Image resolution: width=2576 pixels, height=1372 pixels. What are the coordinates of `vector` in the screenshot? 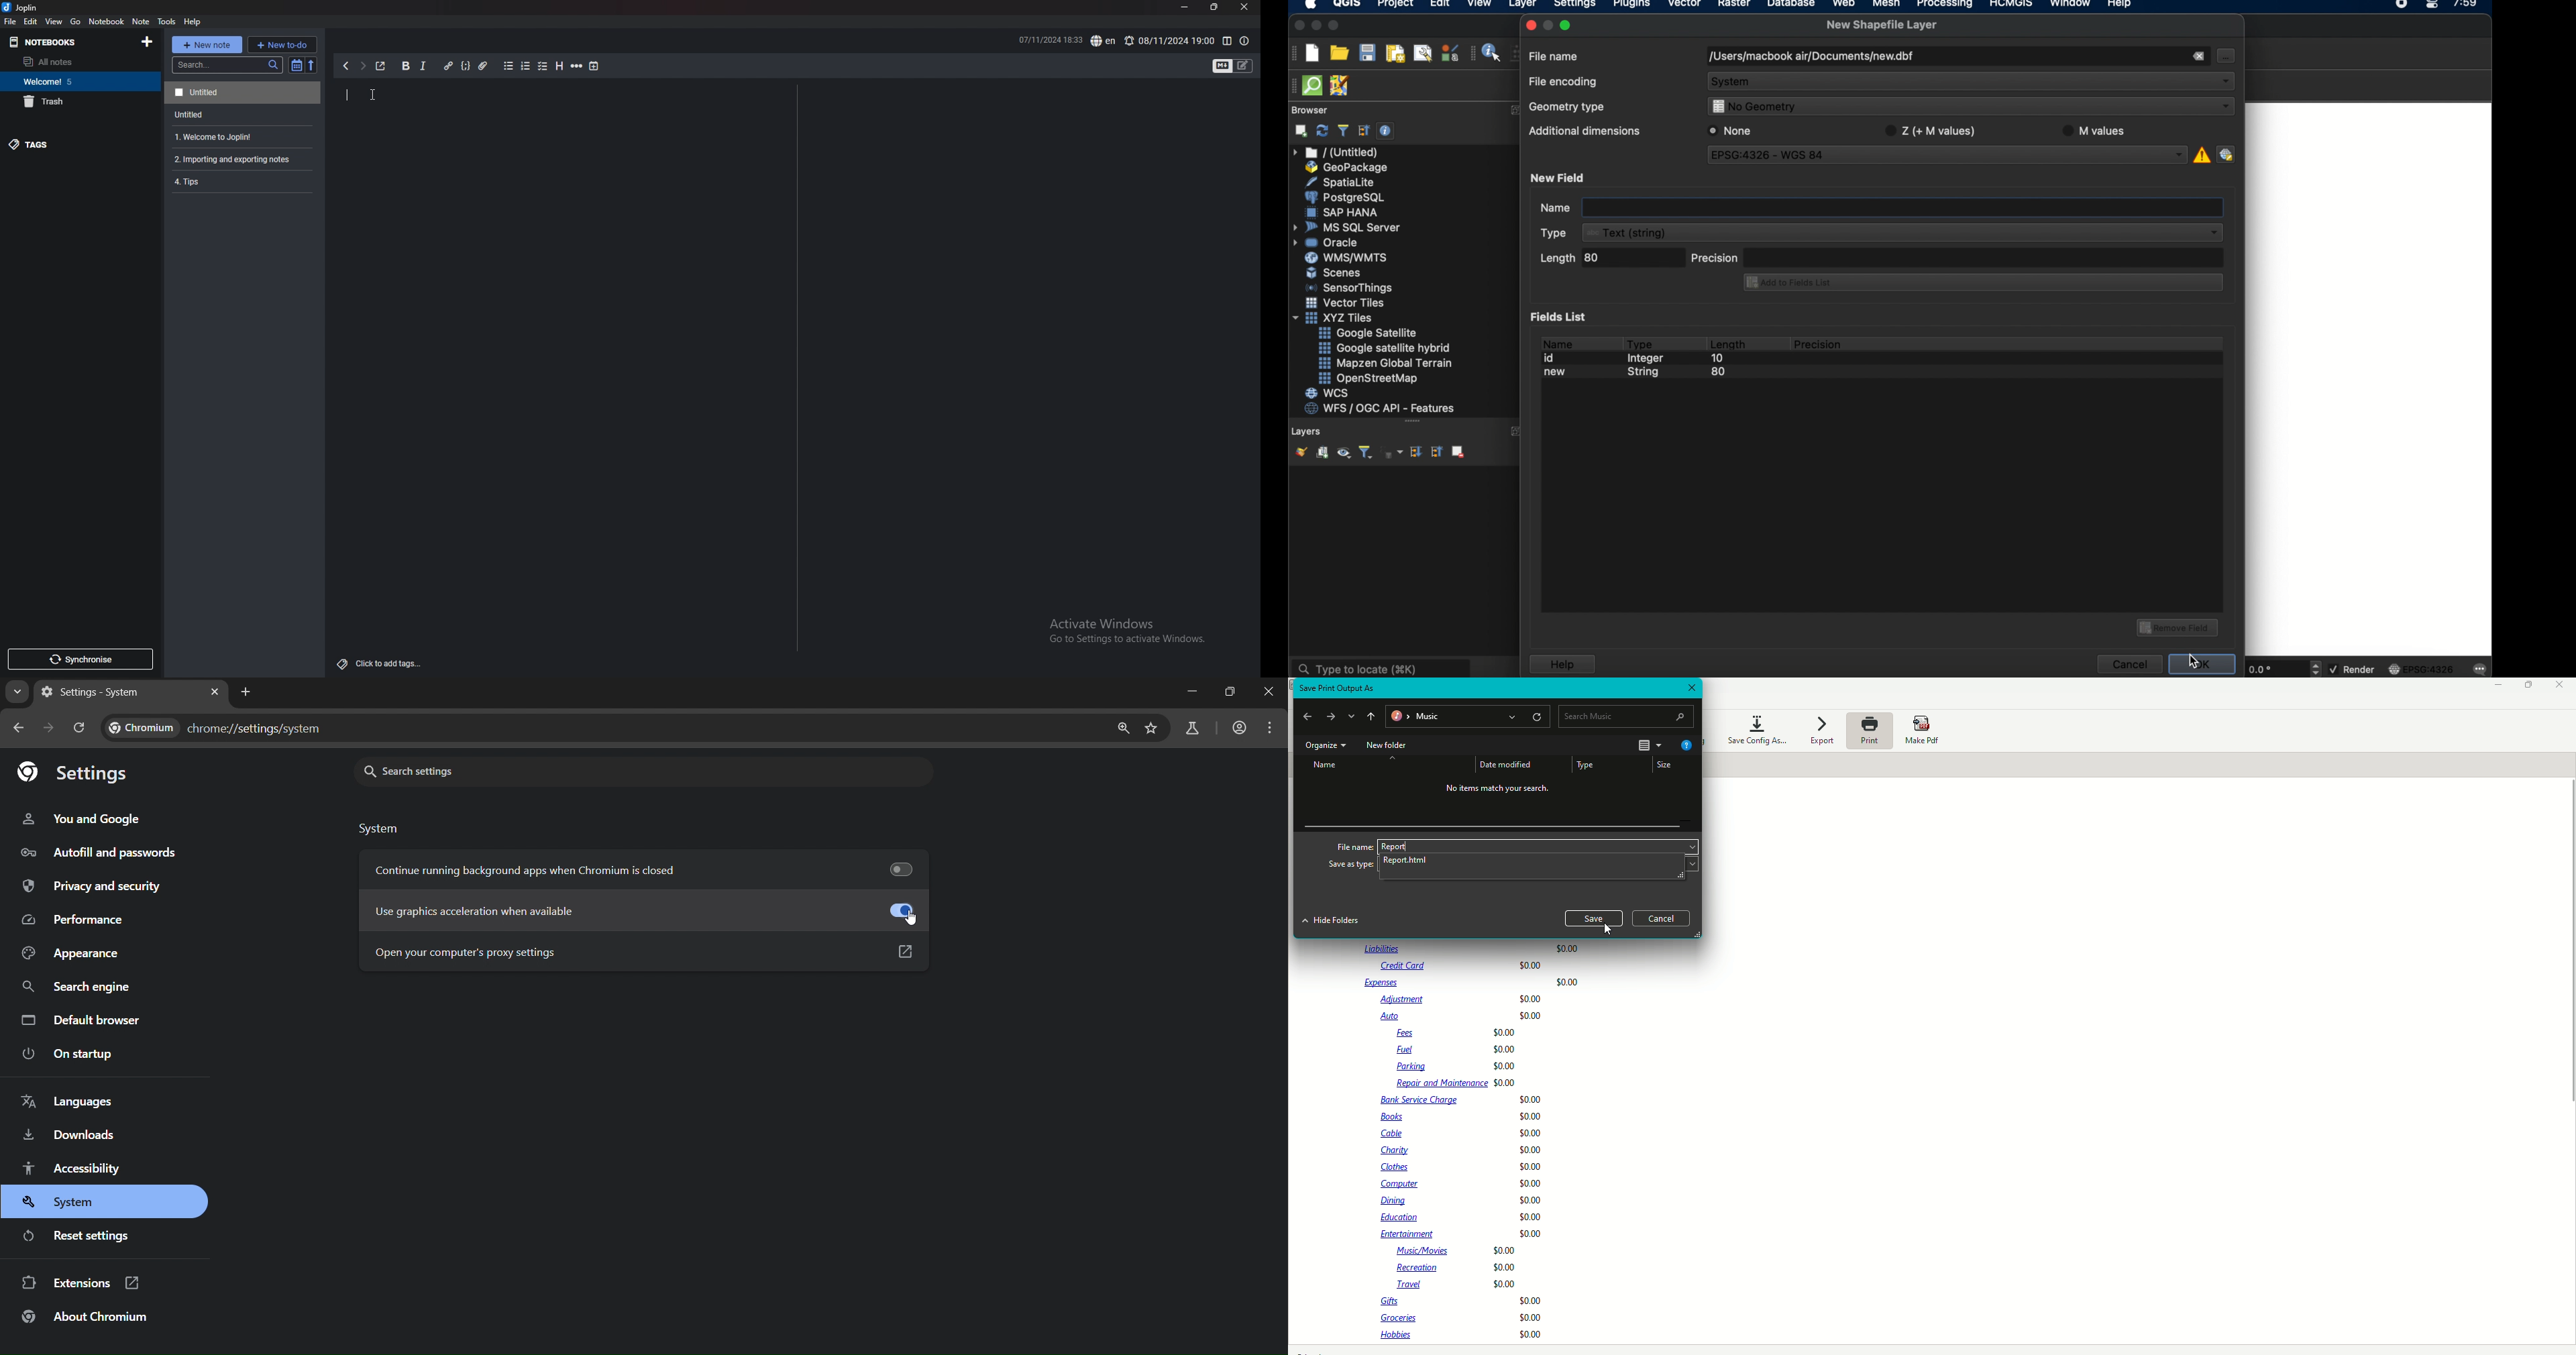 It's located at (1685, 5).